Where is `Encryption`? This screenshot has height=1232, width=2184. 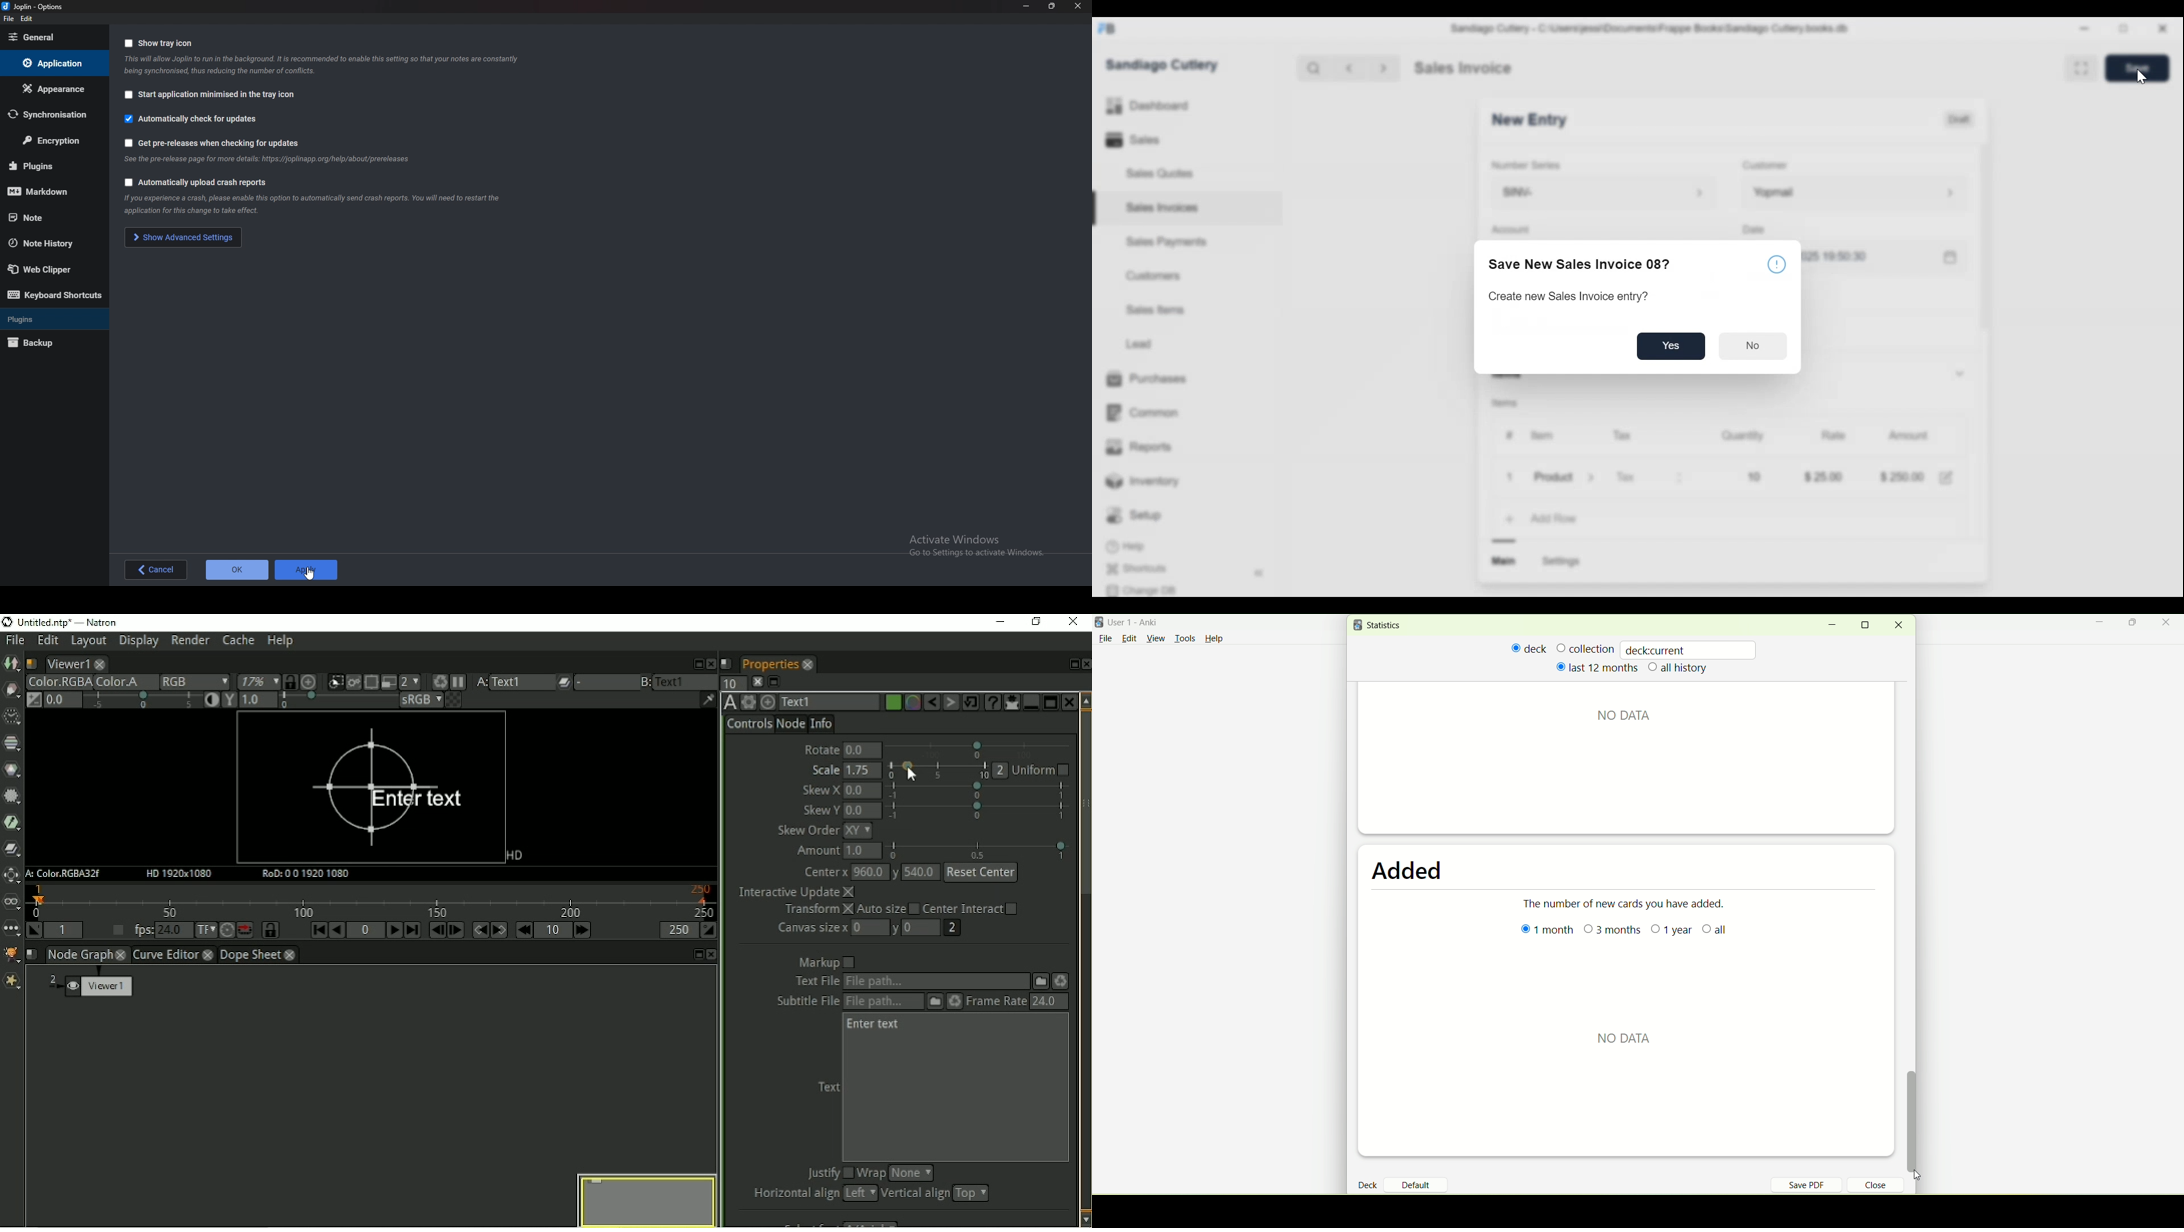 Encryption is located at coordinates (56, 140).